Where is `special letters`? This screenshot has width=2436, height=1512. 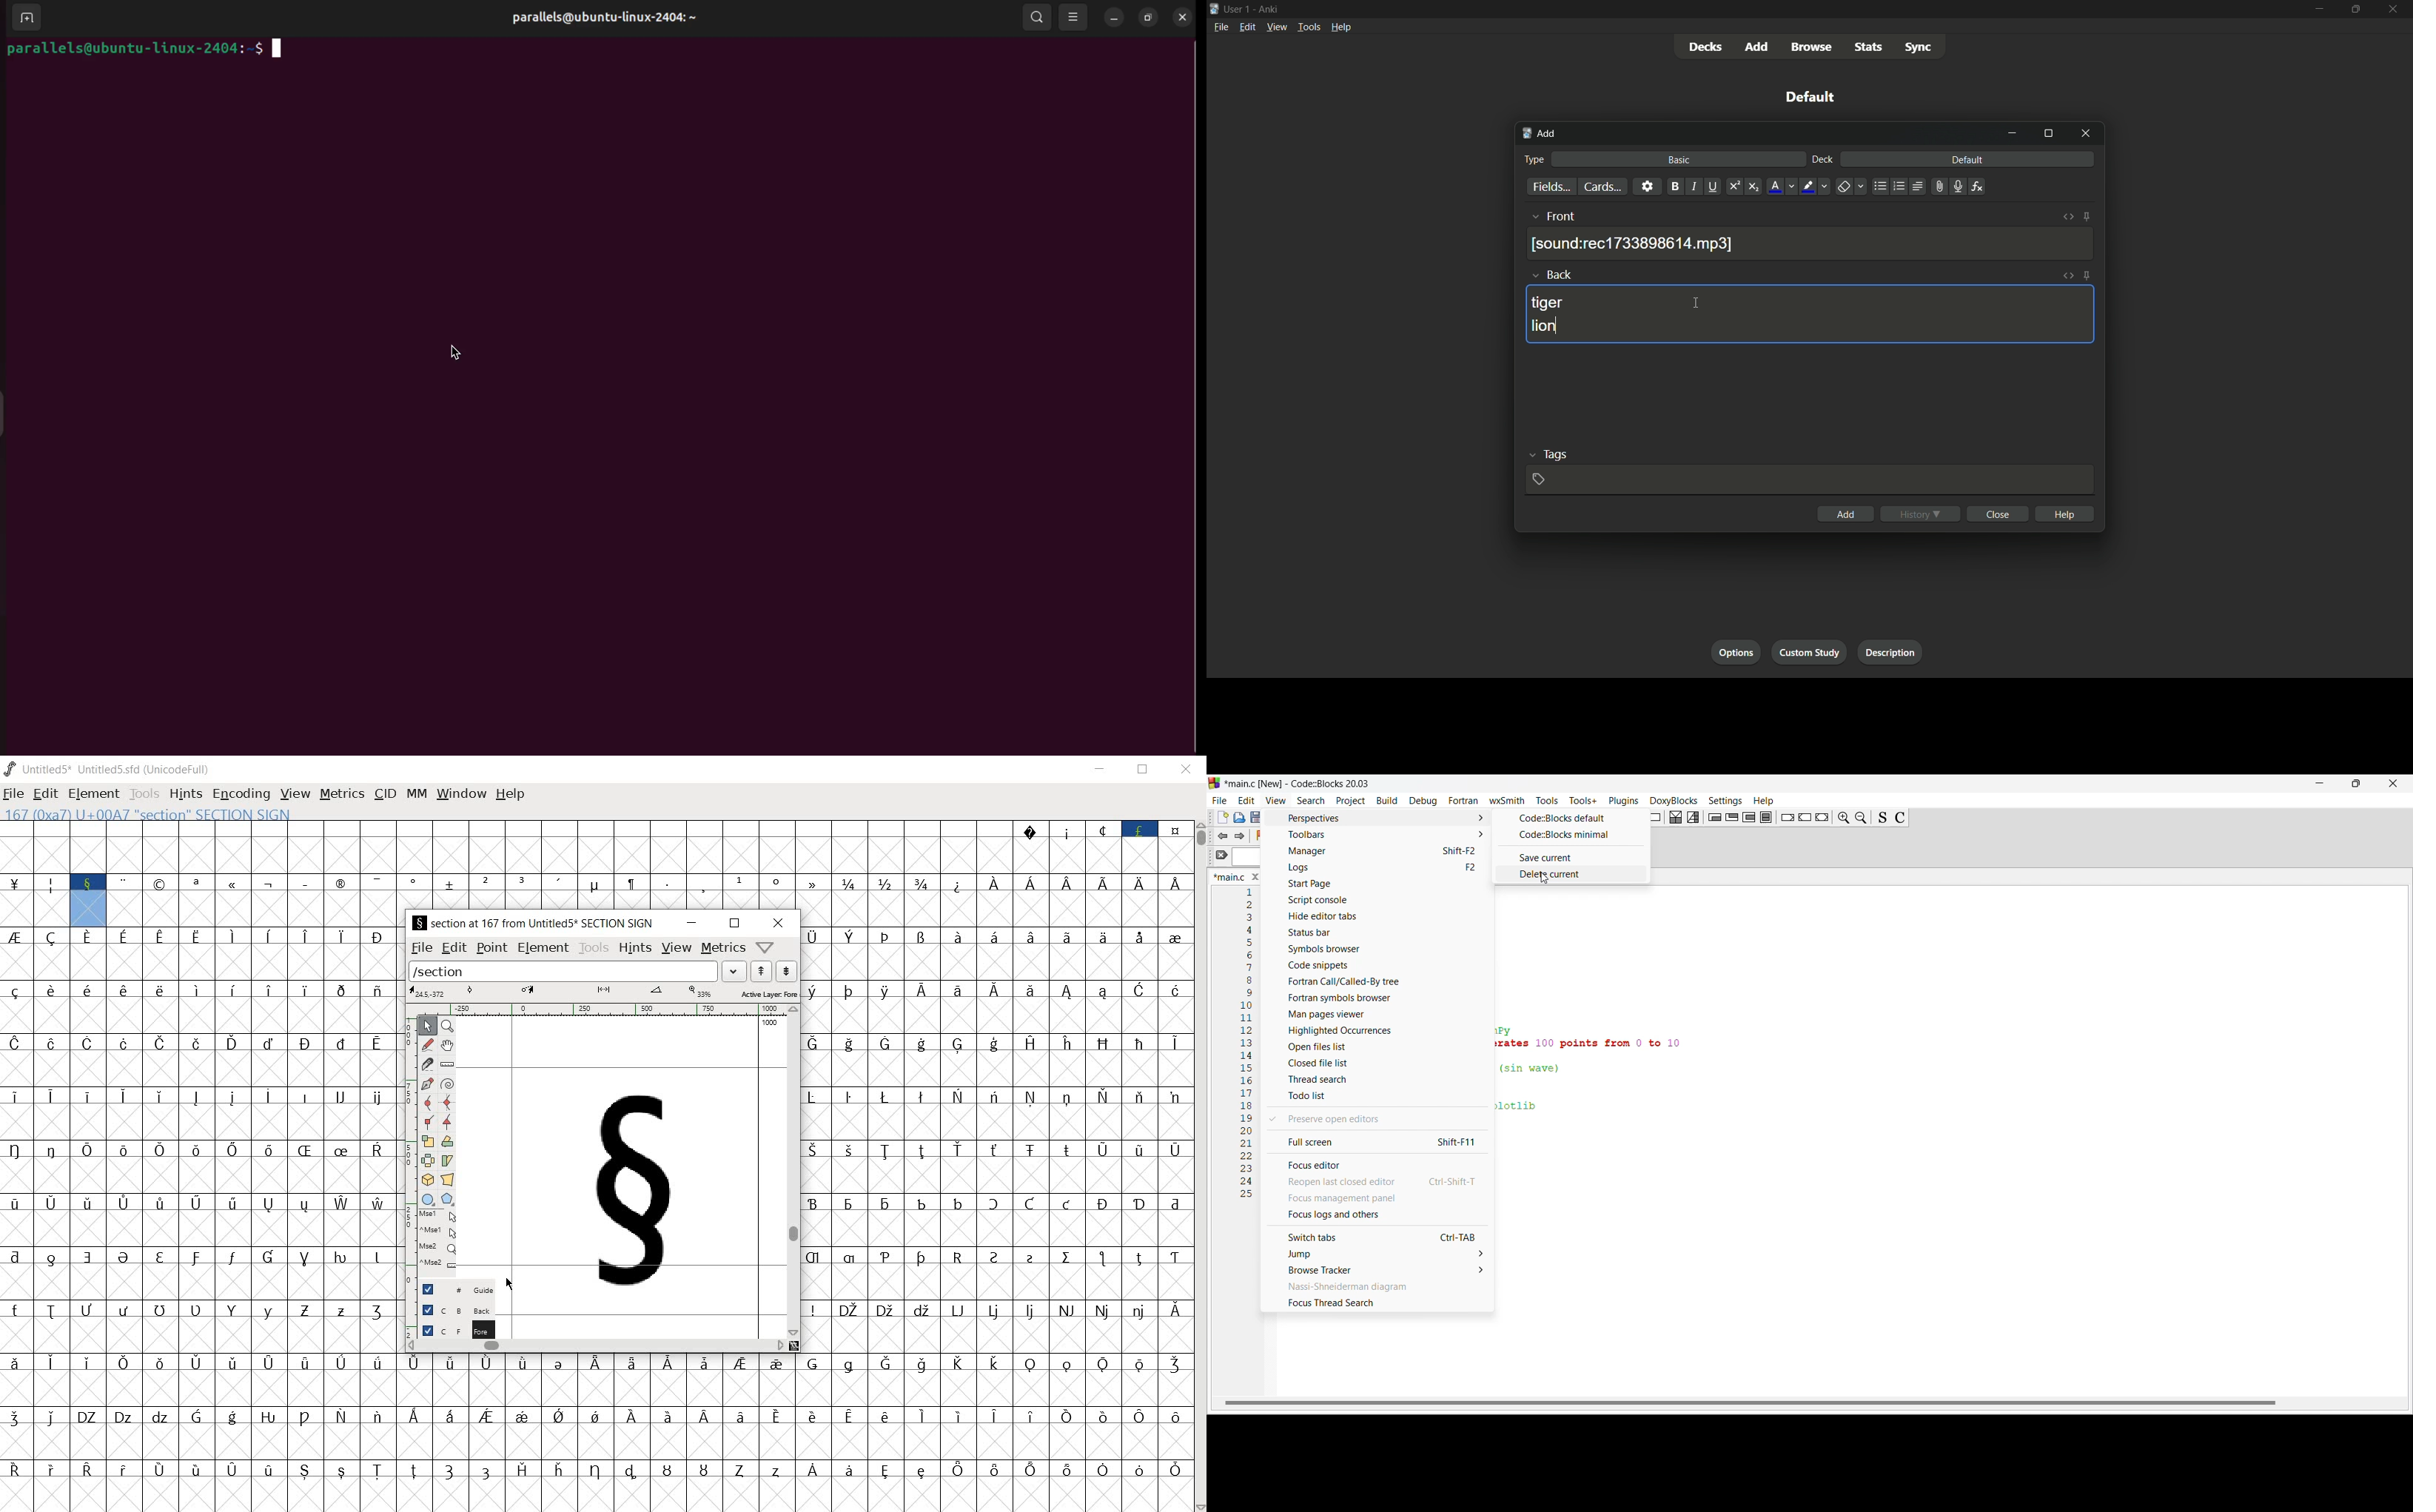
special letters is located at coordinates (204, 935).